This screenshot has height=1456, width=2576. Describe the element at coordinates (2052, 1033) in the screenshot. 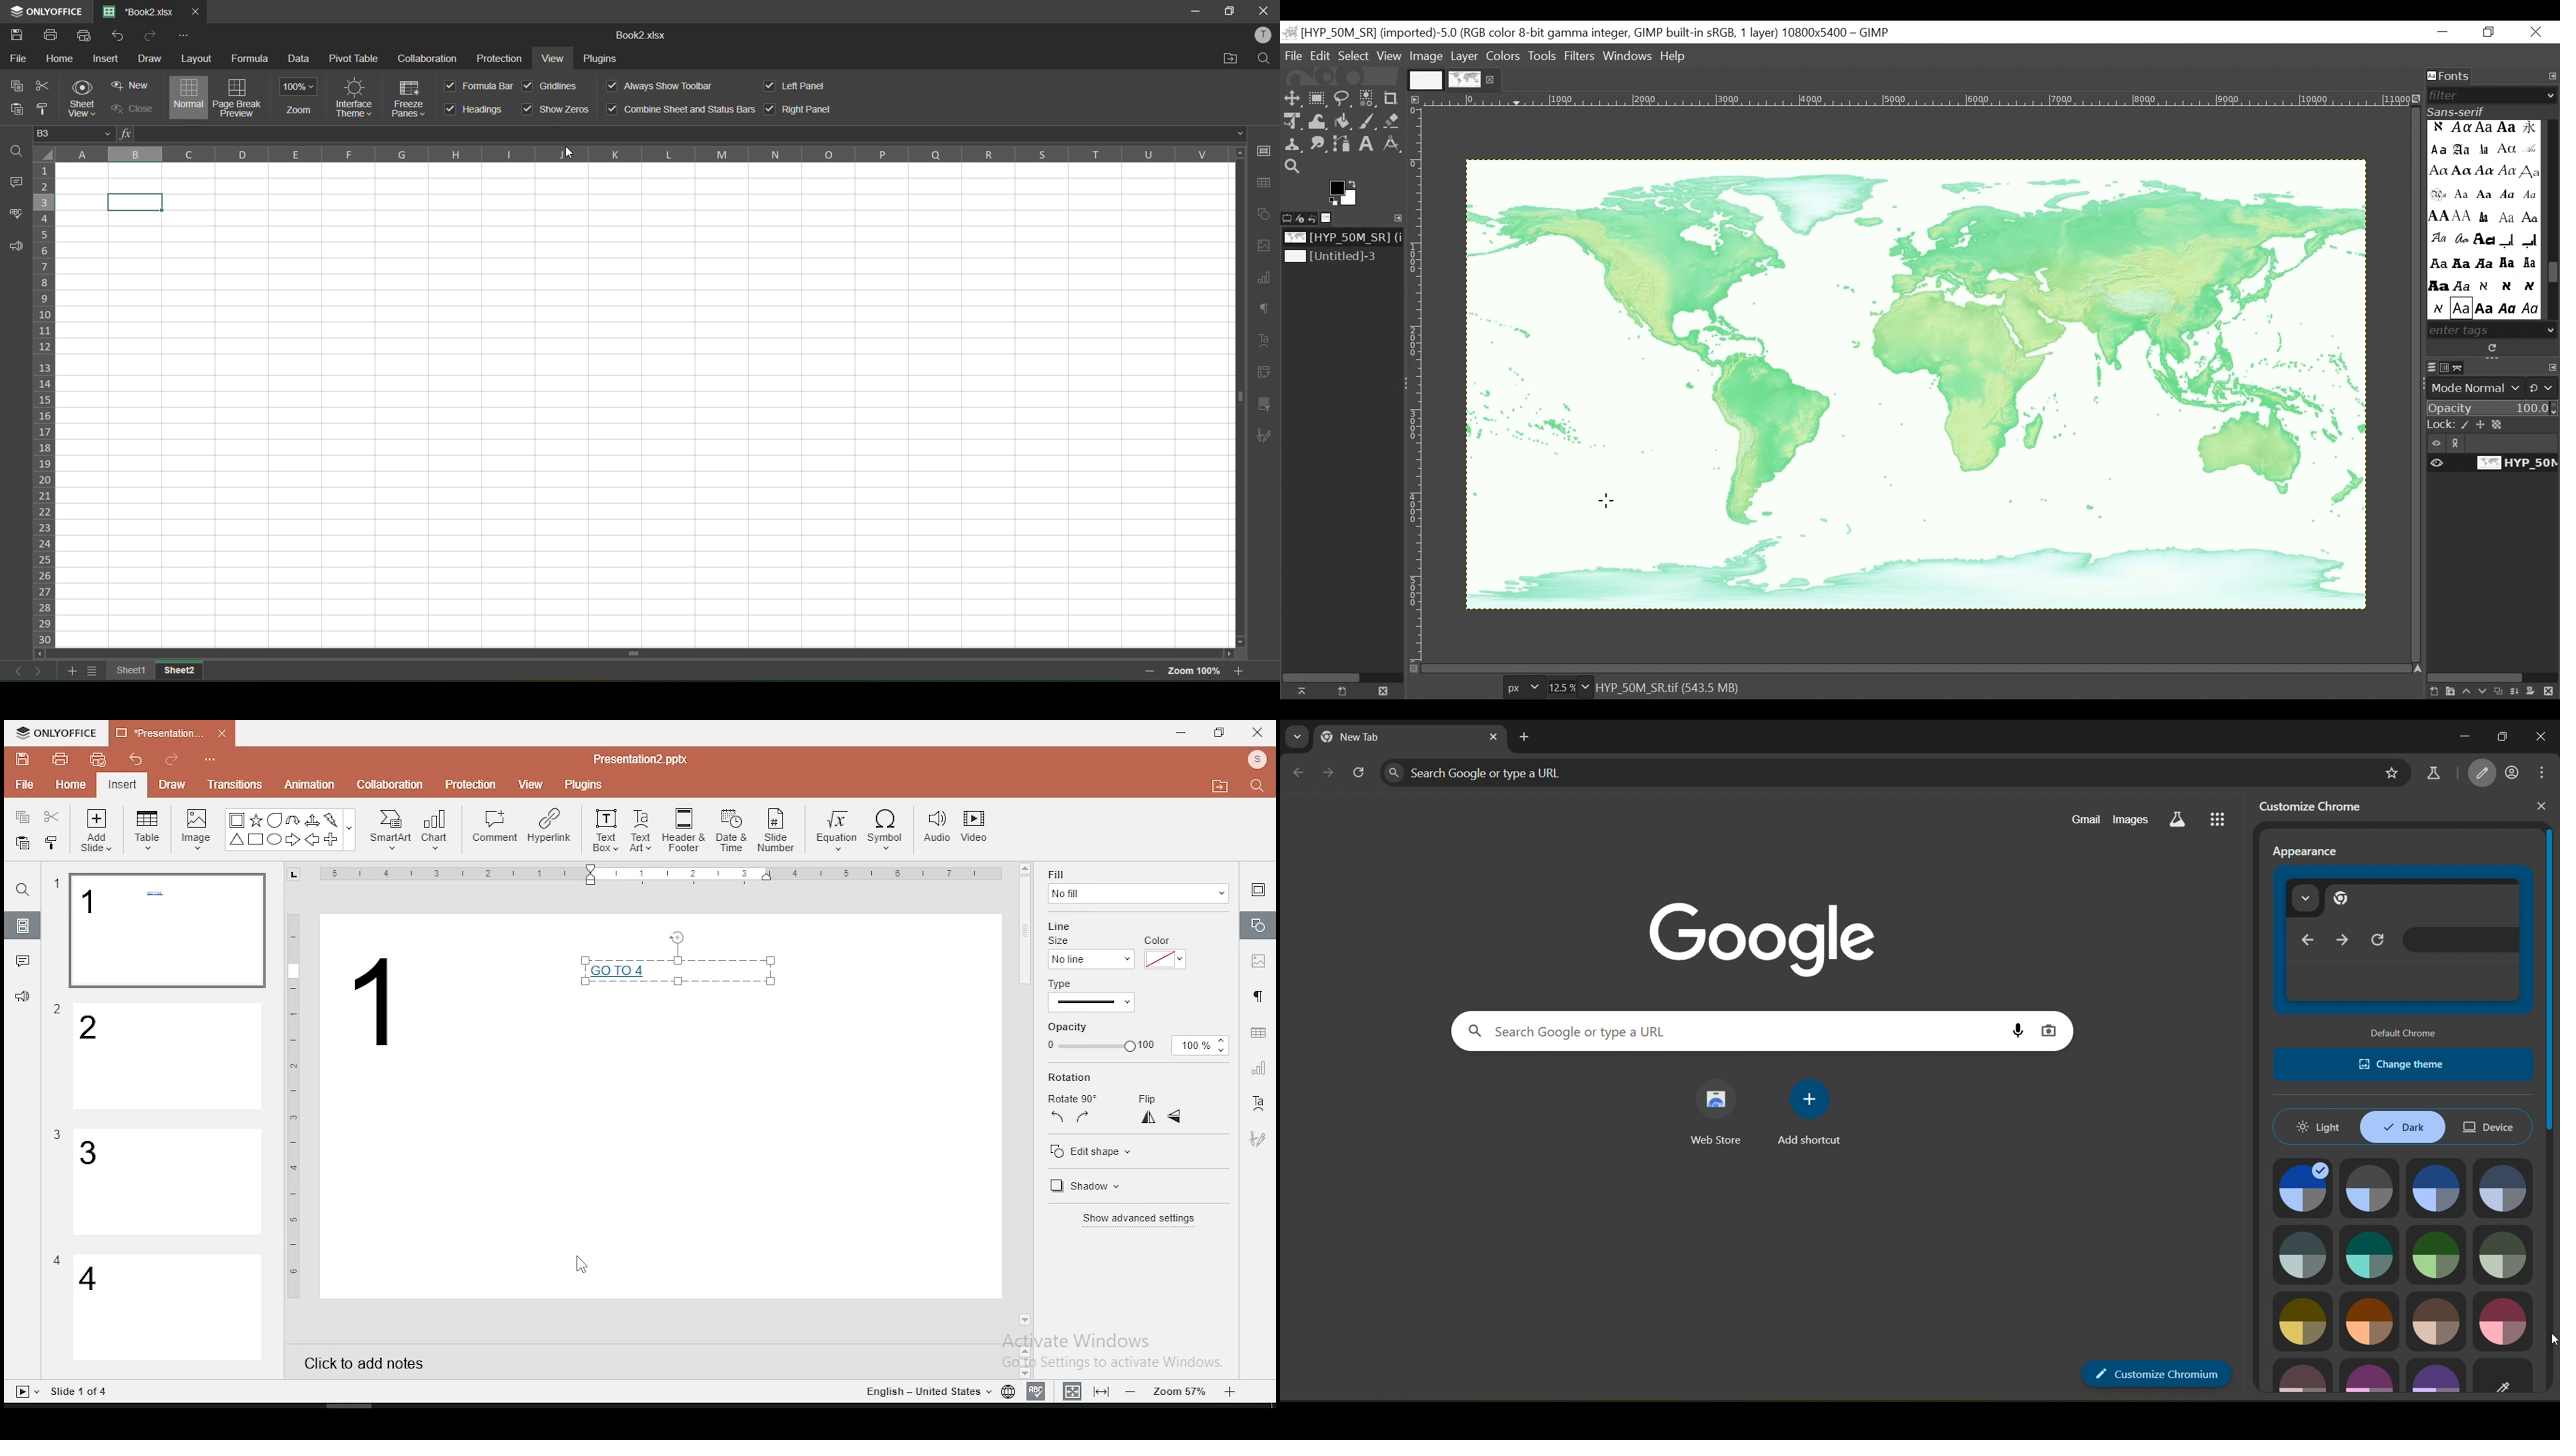

I see `image search` at that location.